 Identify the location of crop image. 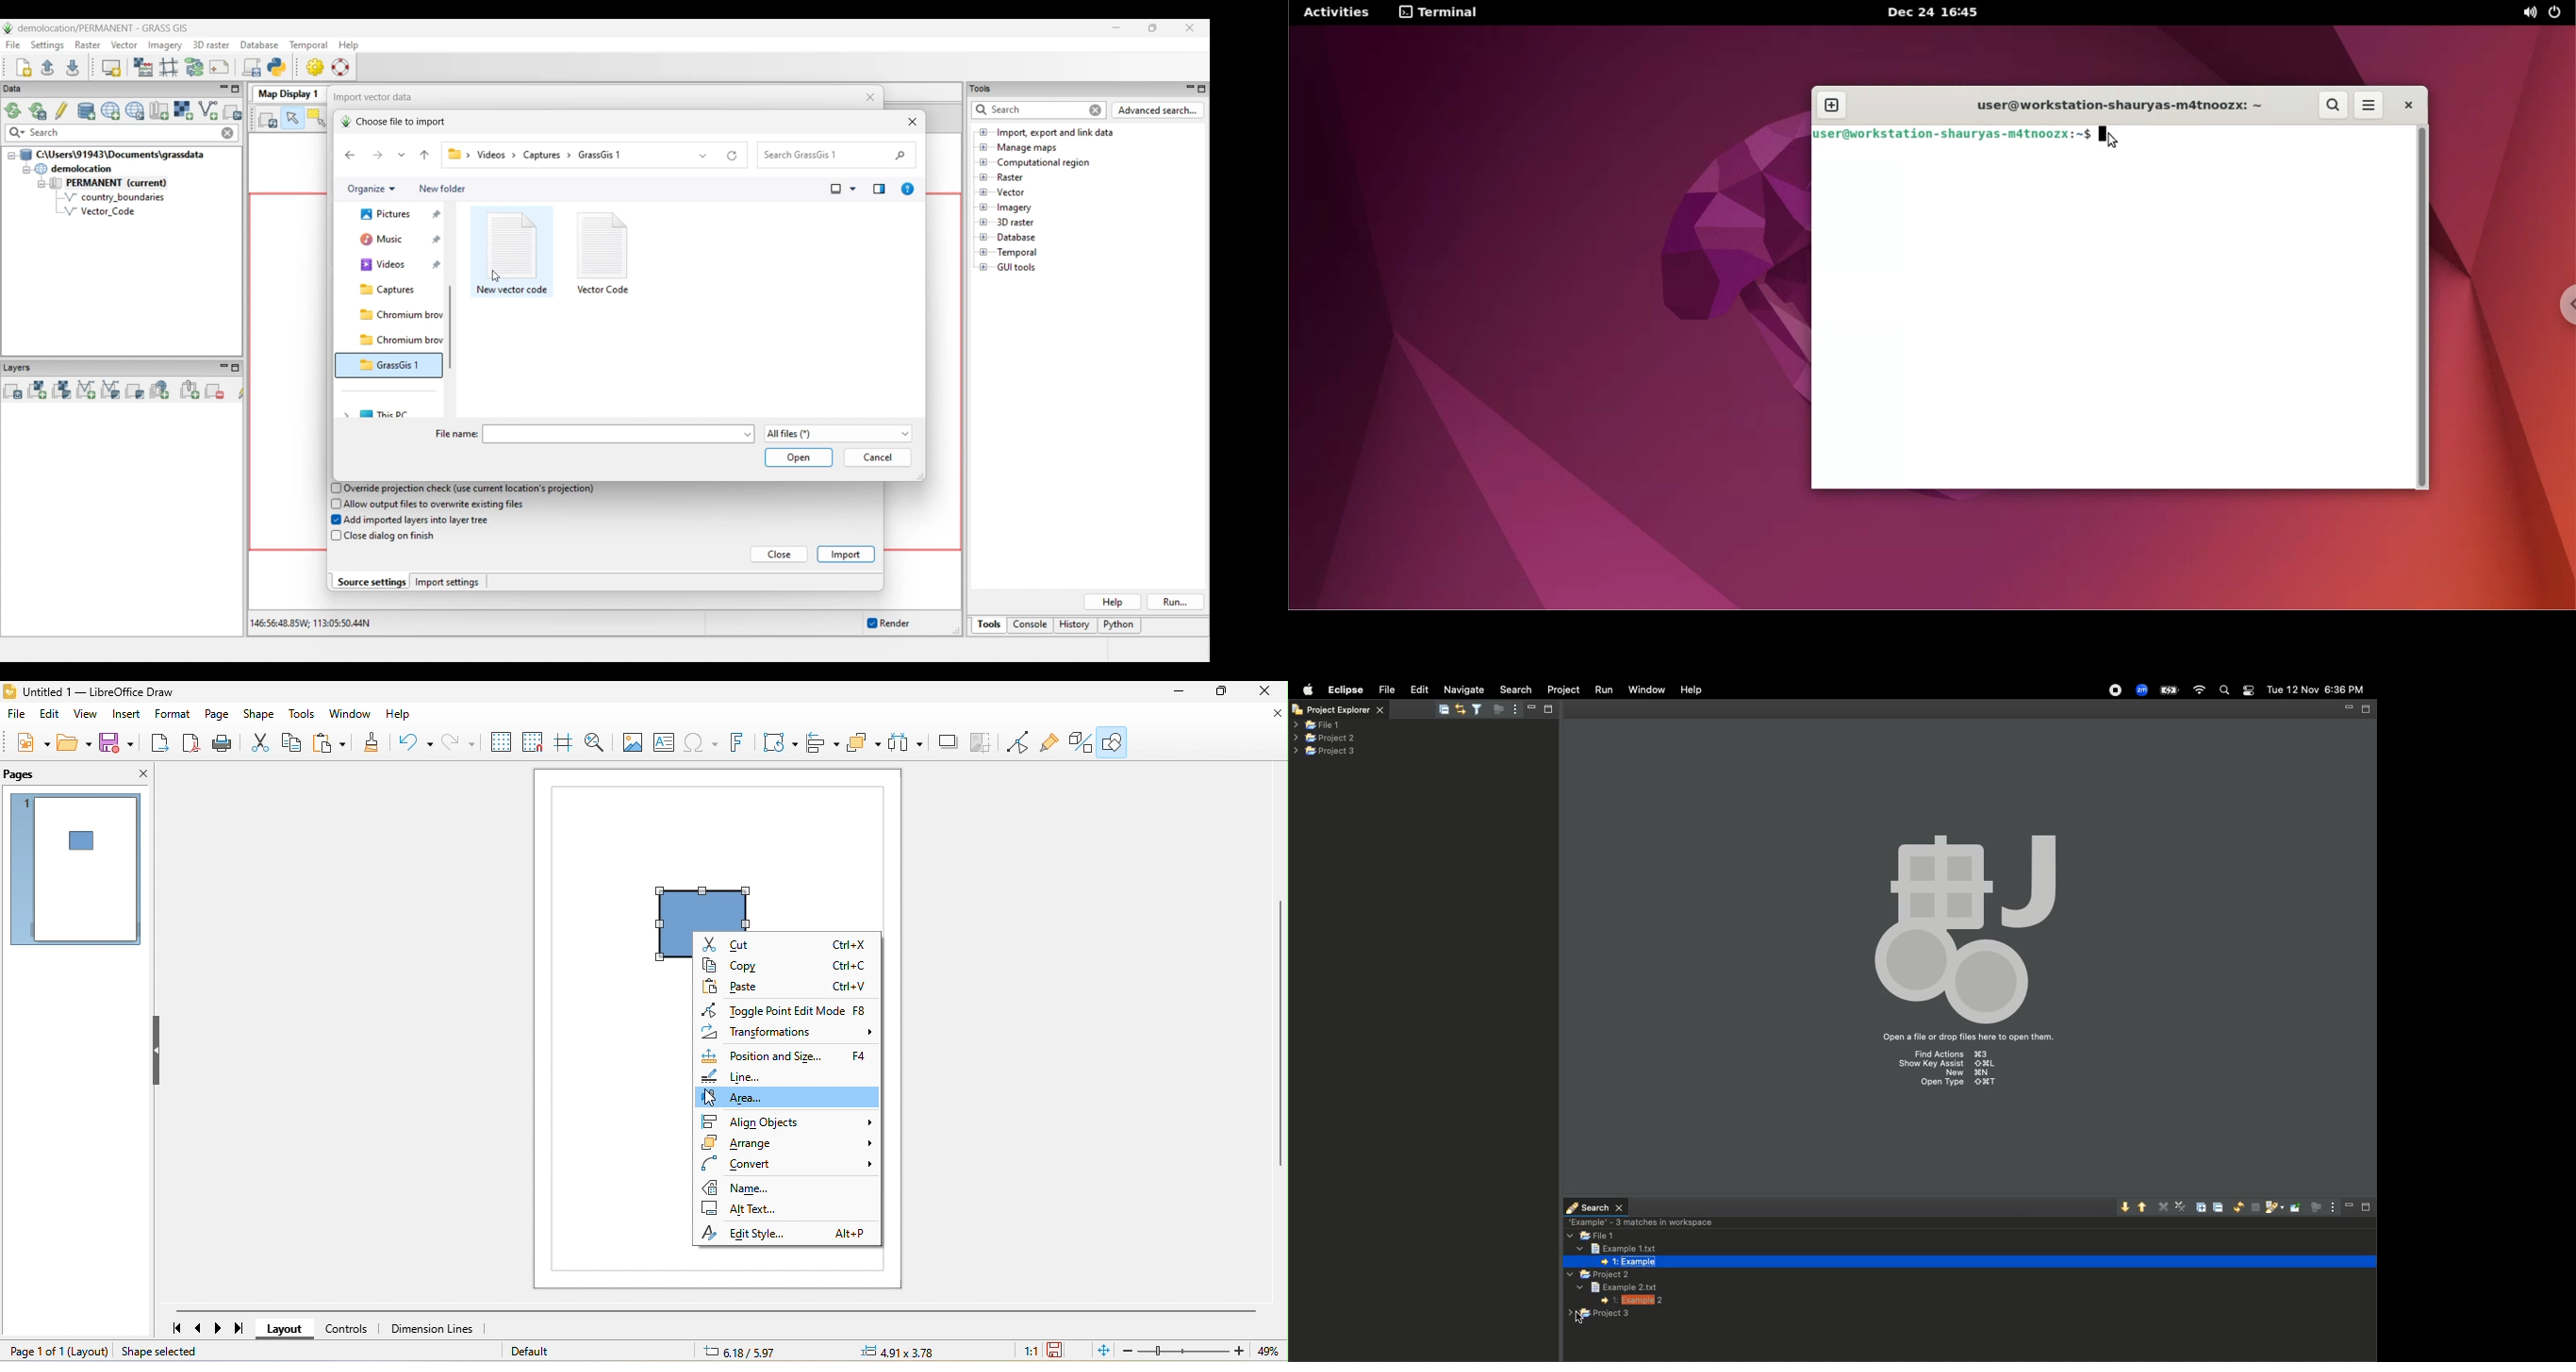
(983, 744).